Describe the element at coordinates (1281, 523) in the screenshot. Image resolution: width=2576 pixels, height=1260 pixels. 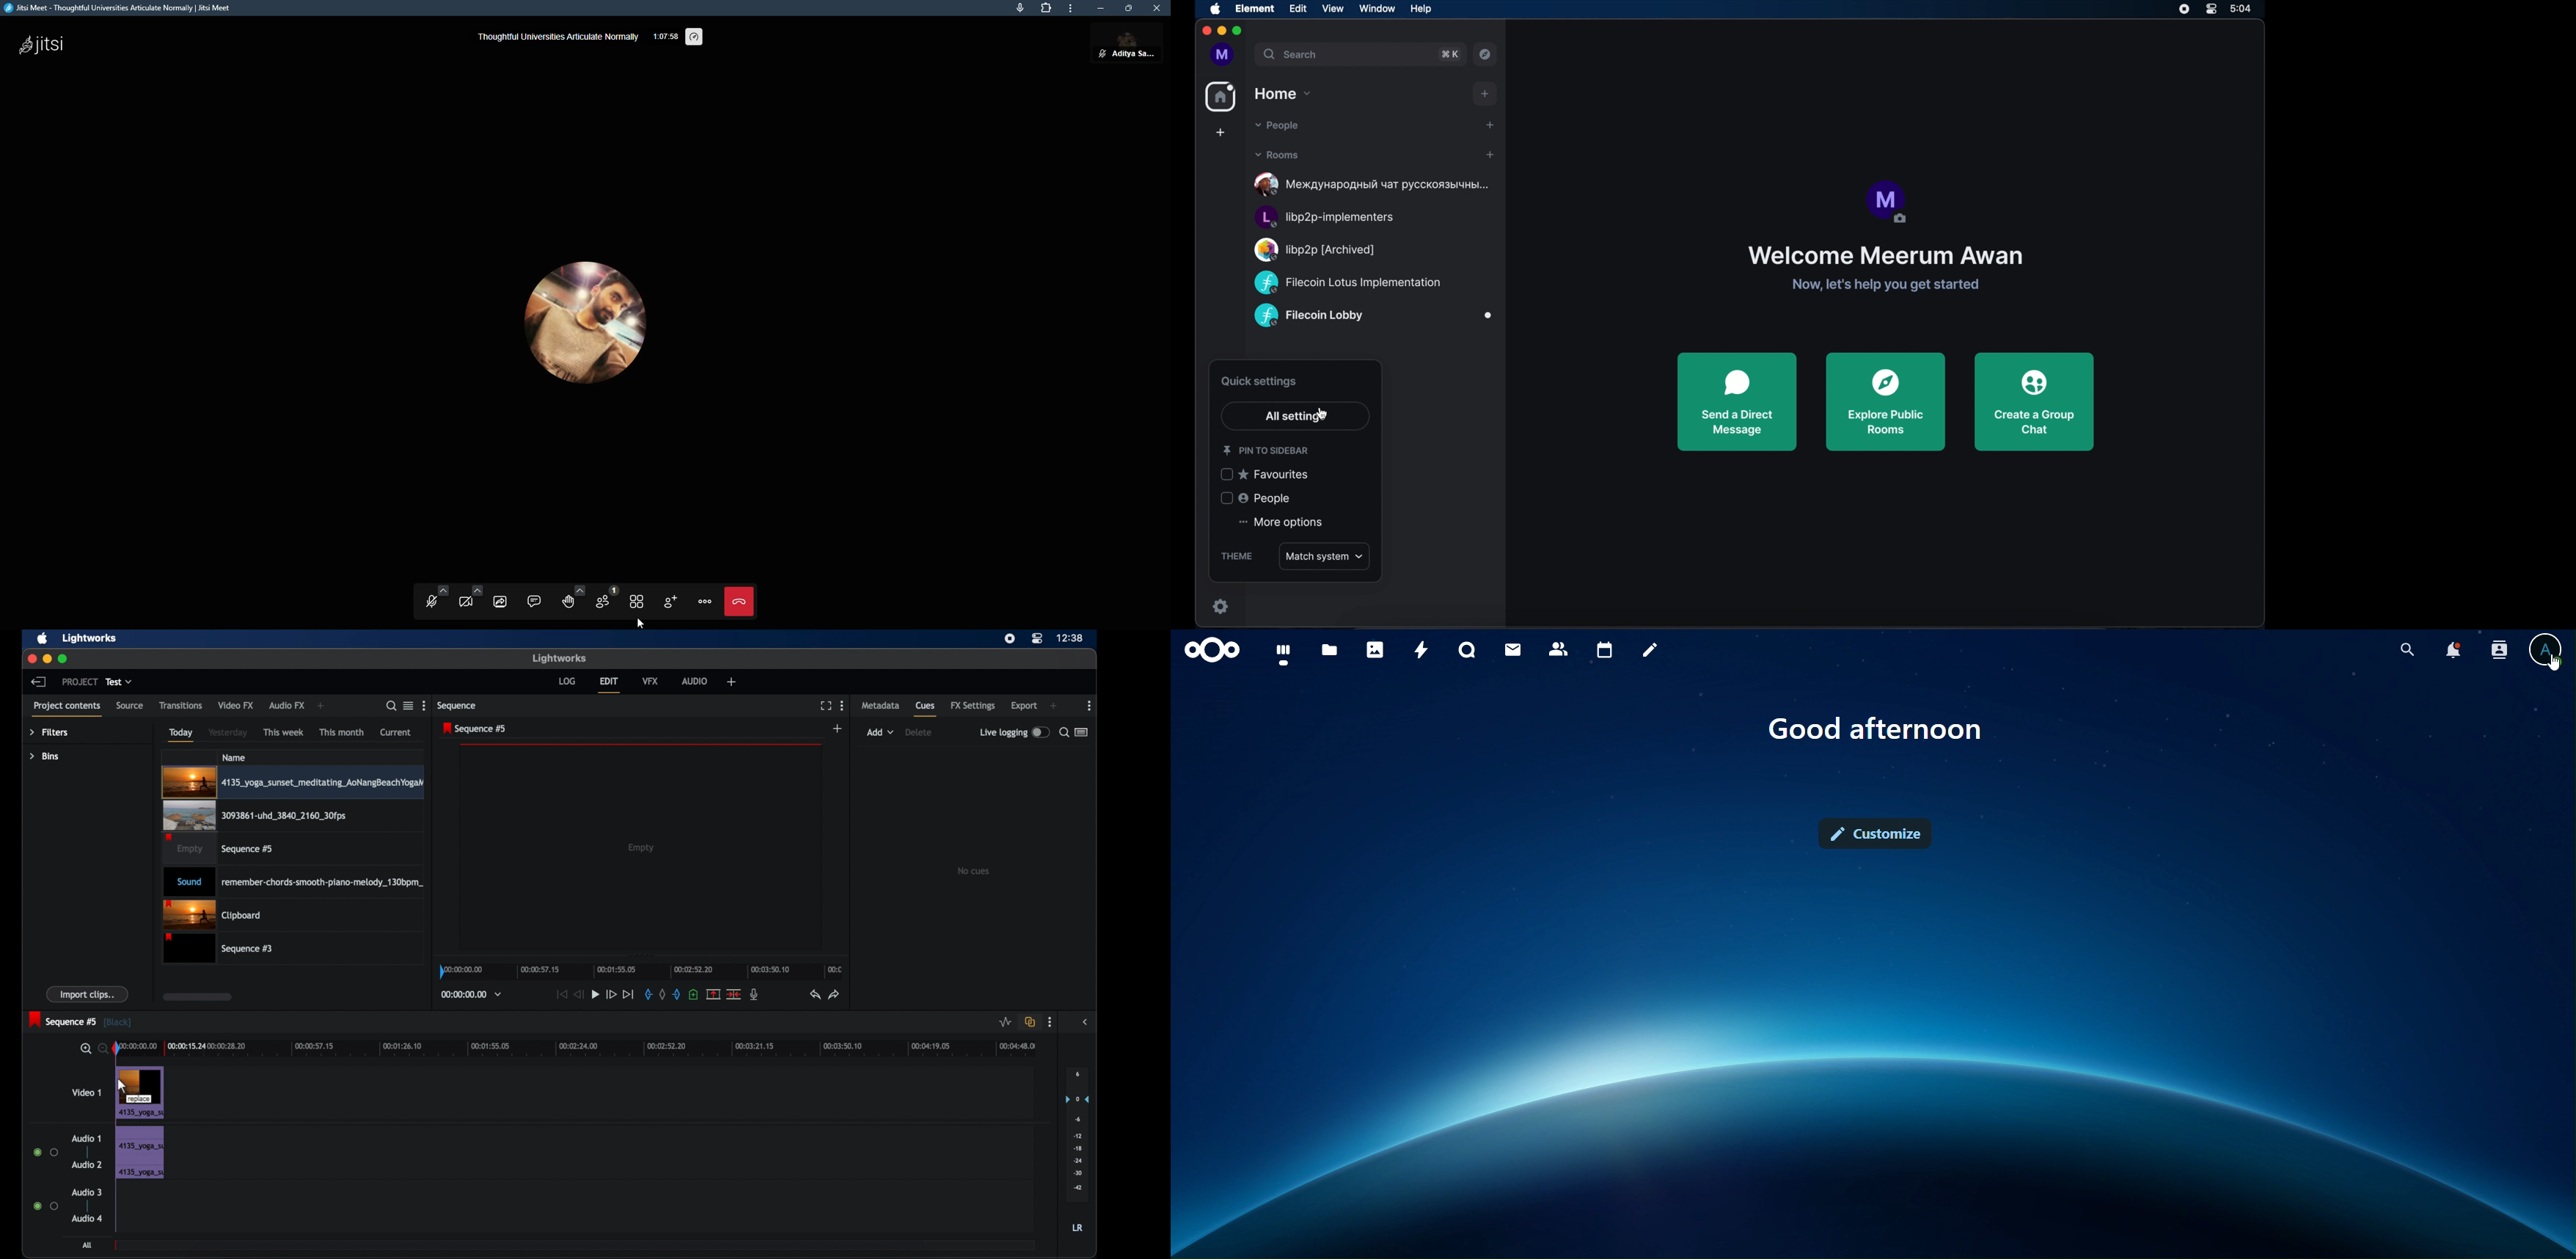
I see `more options` at that location.